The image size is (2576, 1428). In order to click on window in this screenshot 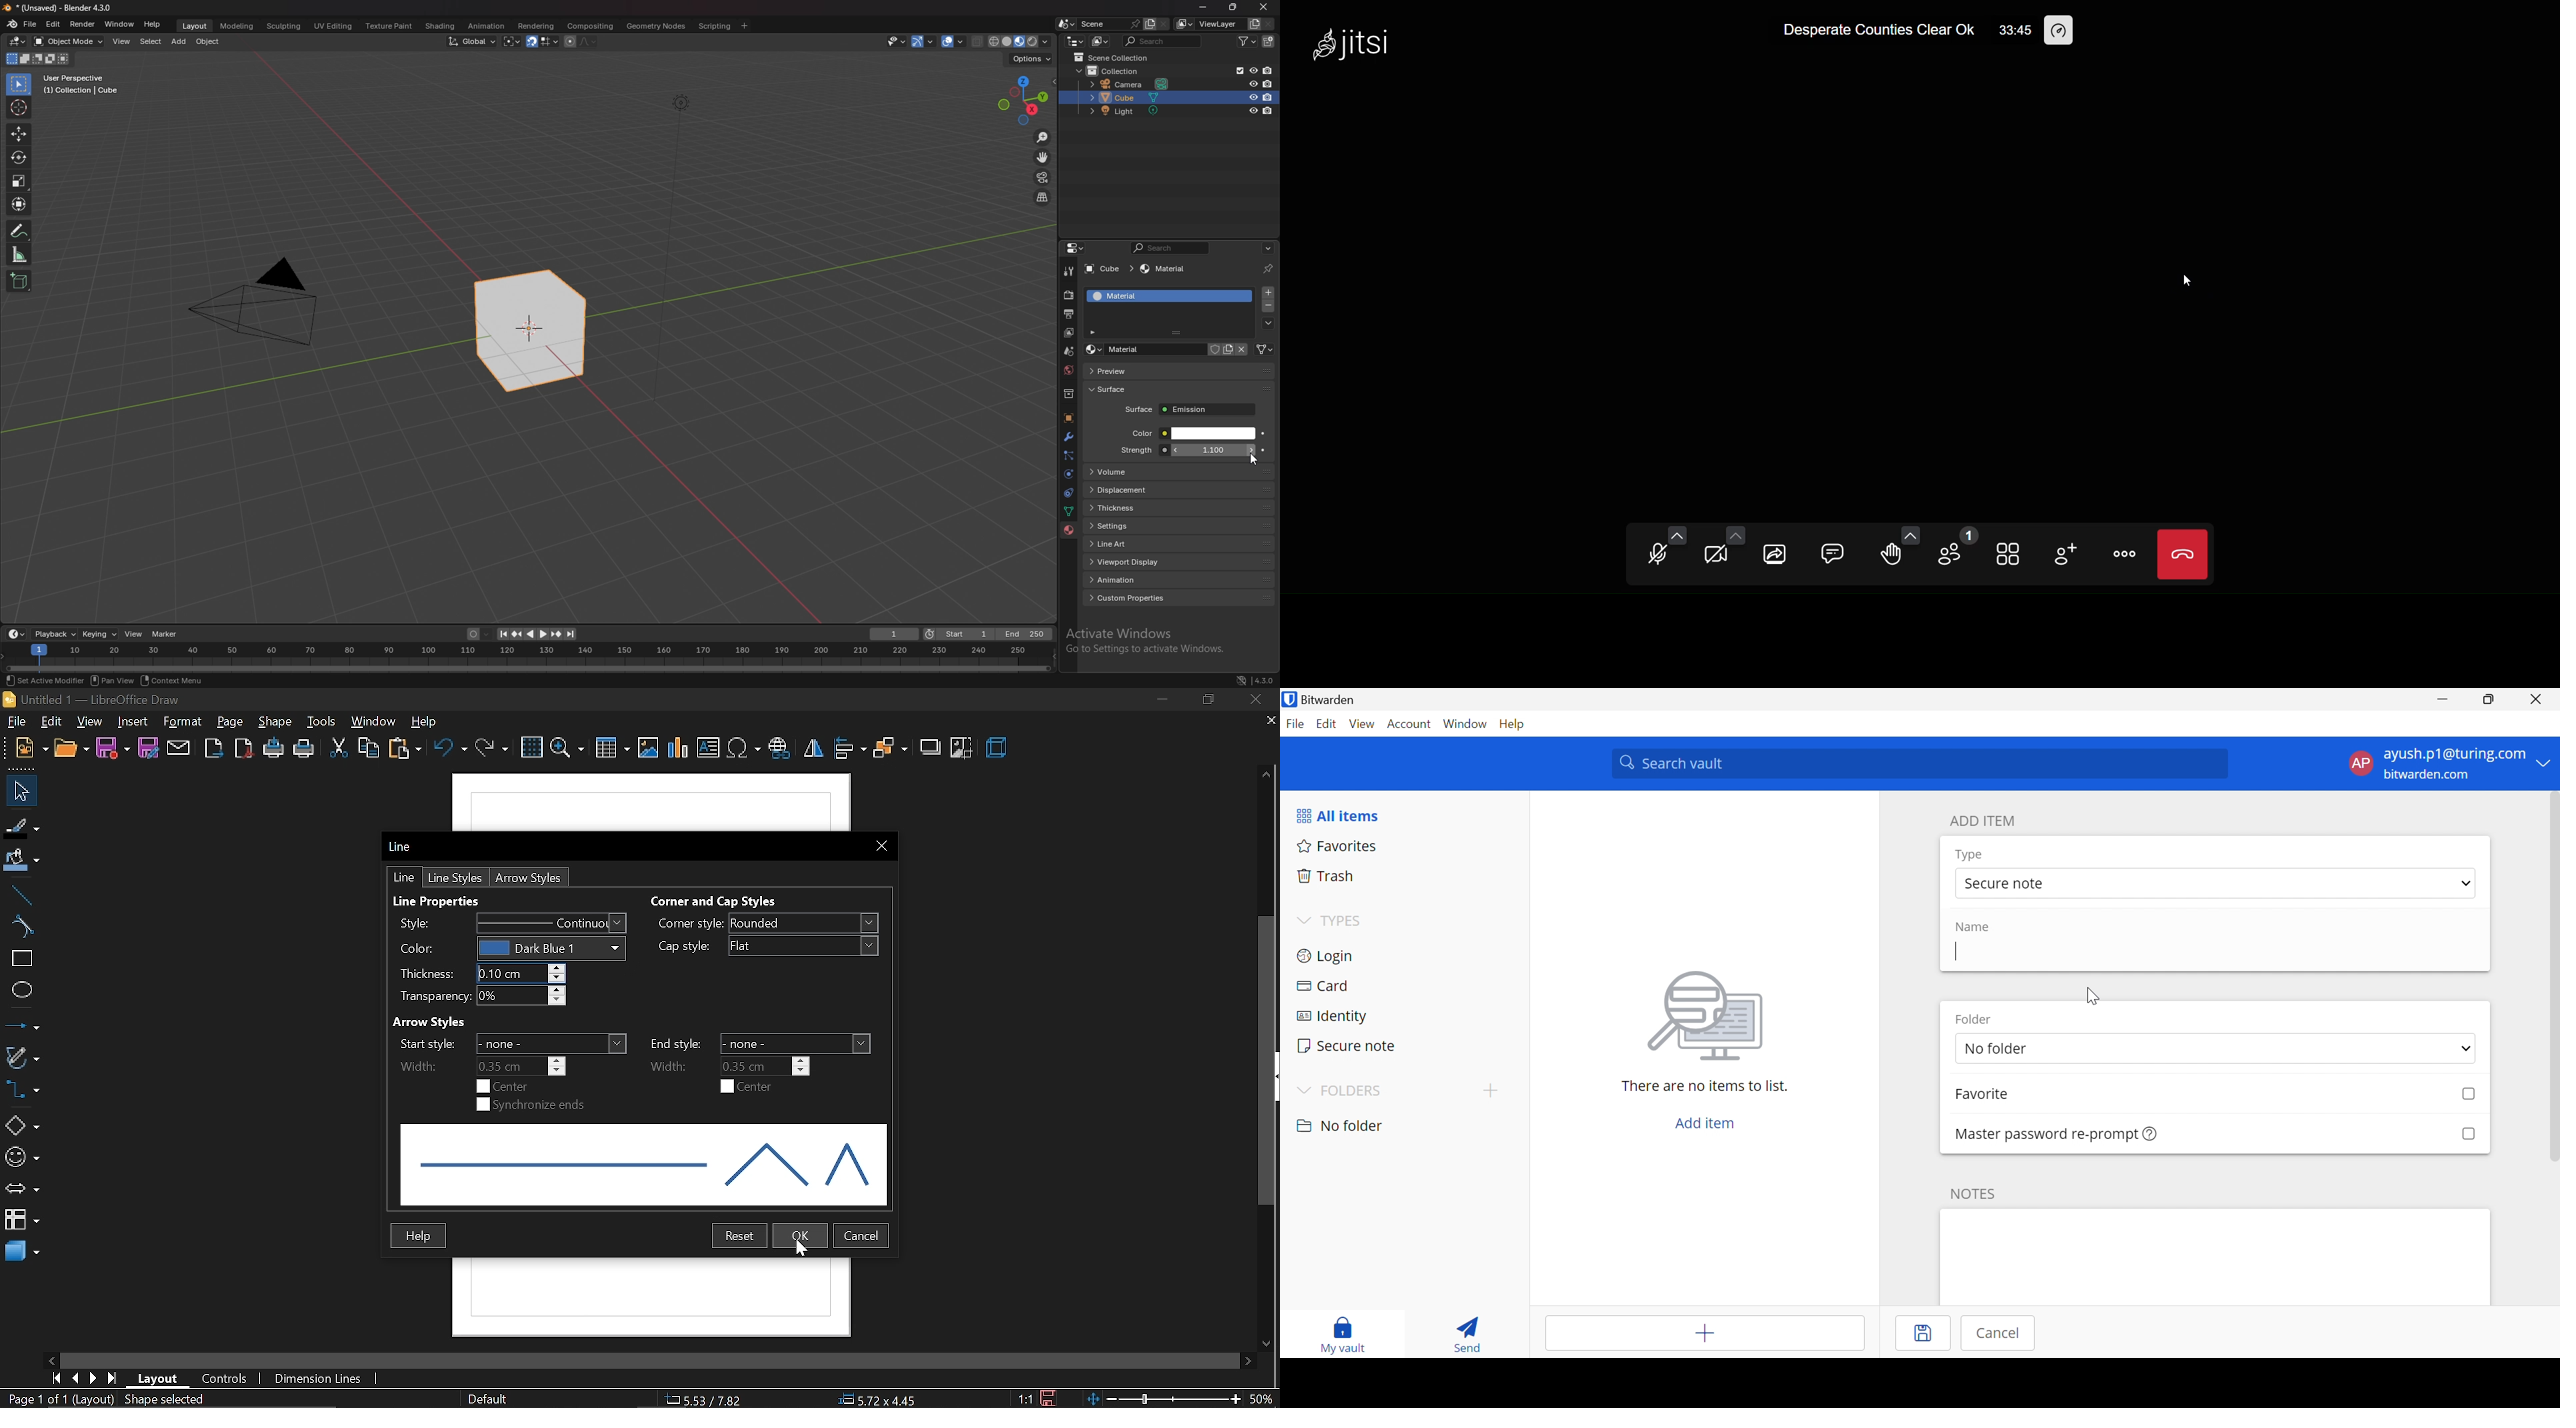, I will do `click(119, 24)`.